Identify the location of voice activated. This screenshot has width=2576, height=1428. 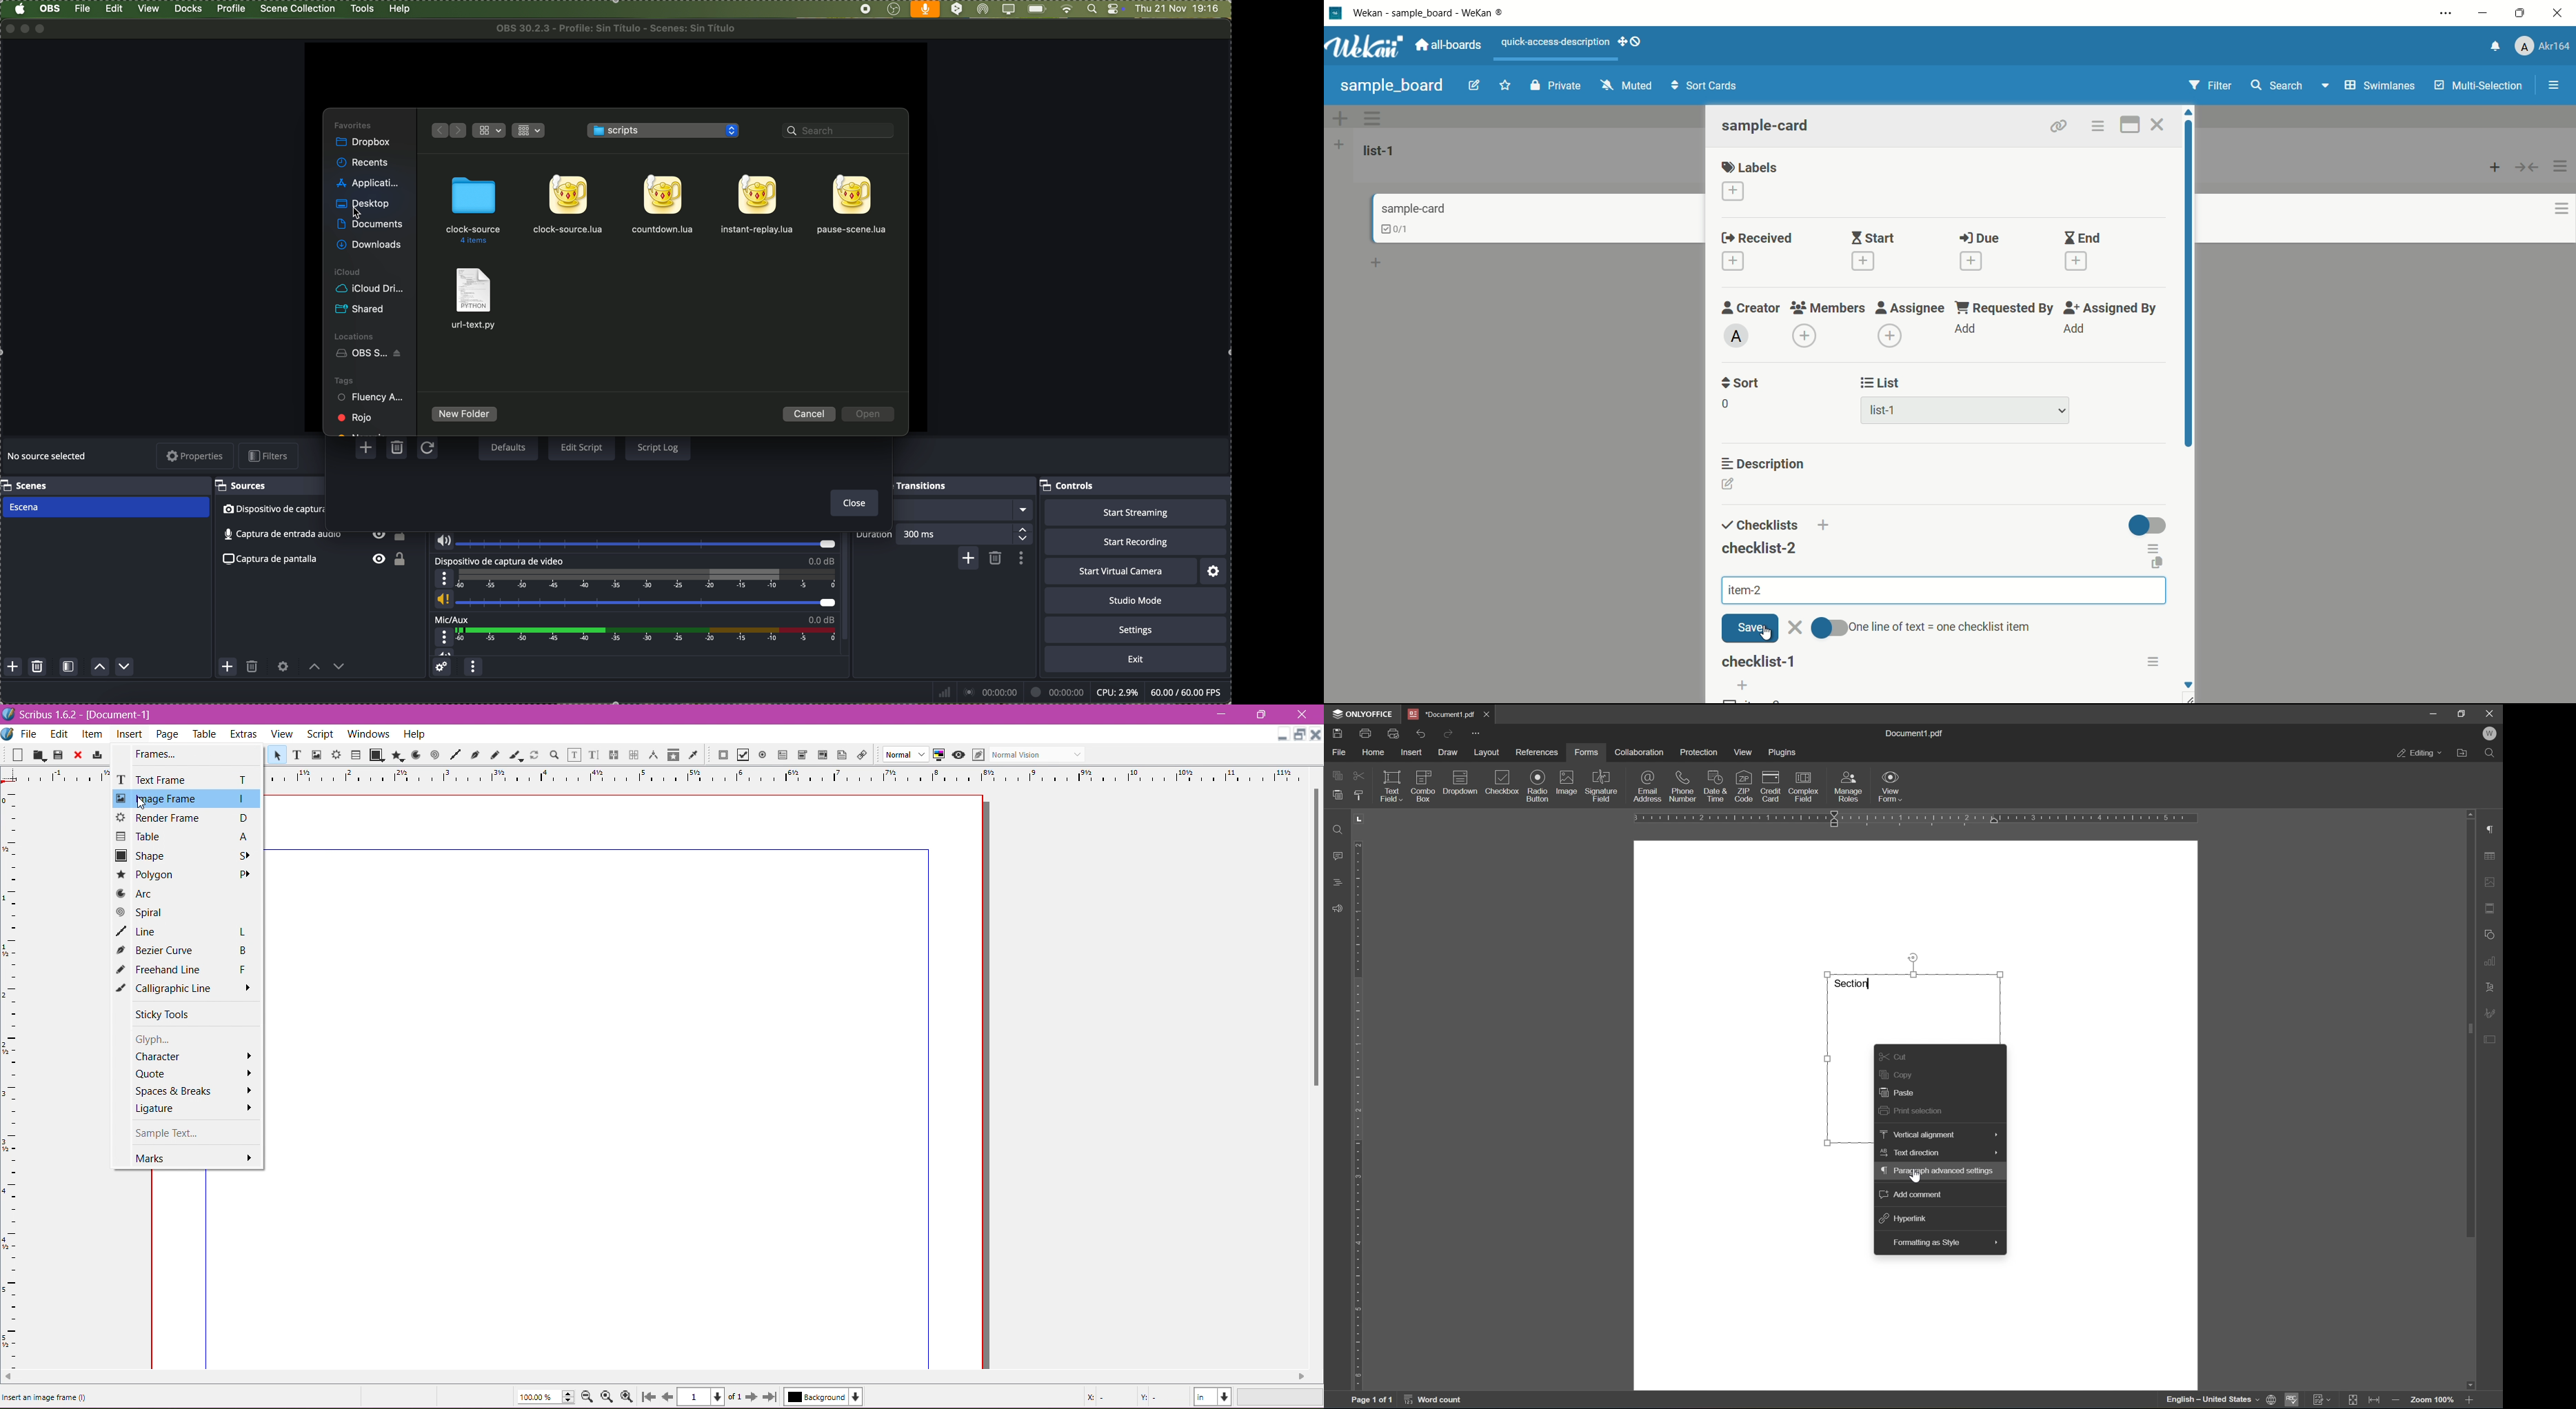
(926, 9).